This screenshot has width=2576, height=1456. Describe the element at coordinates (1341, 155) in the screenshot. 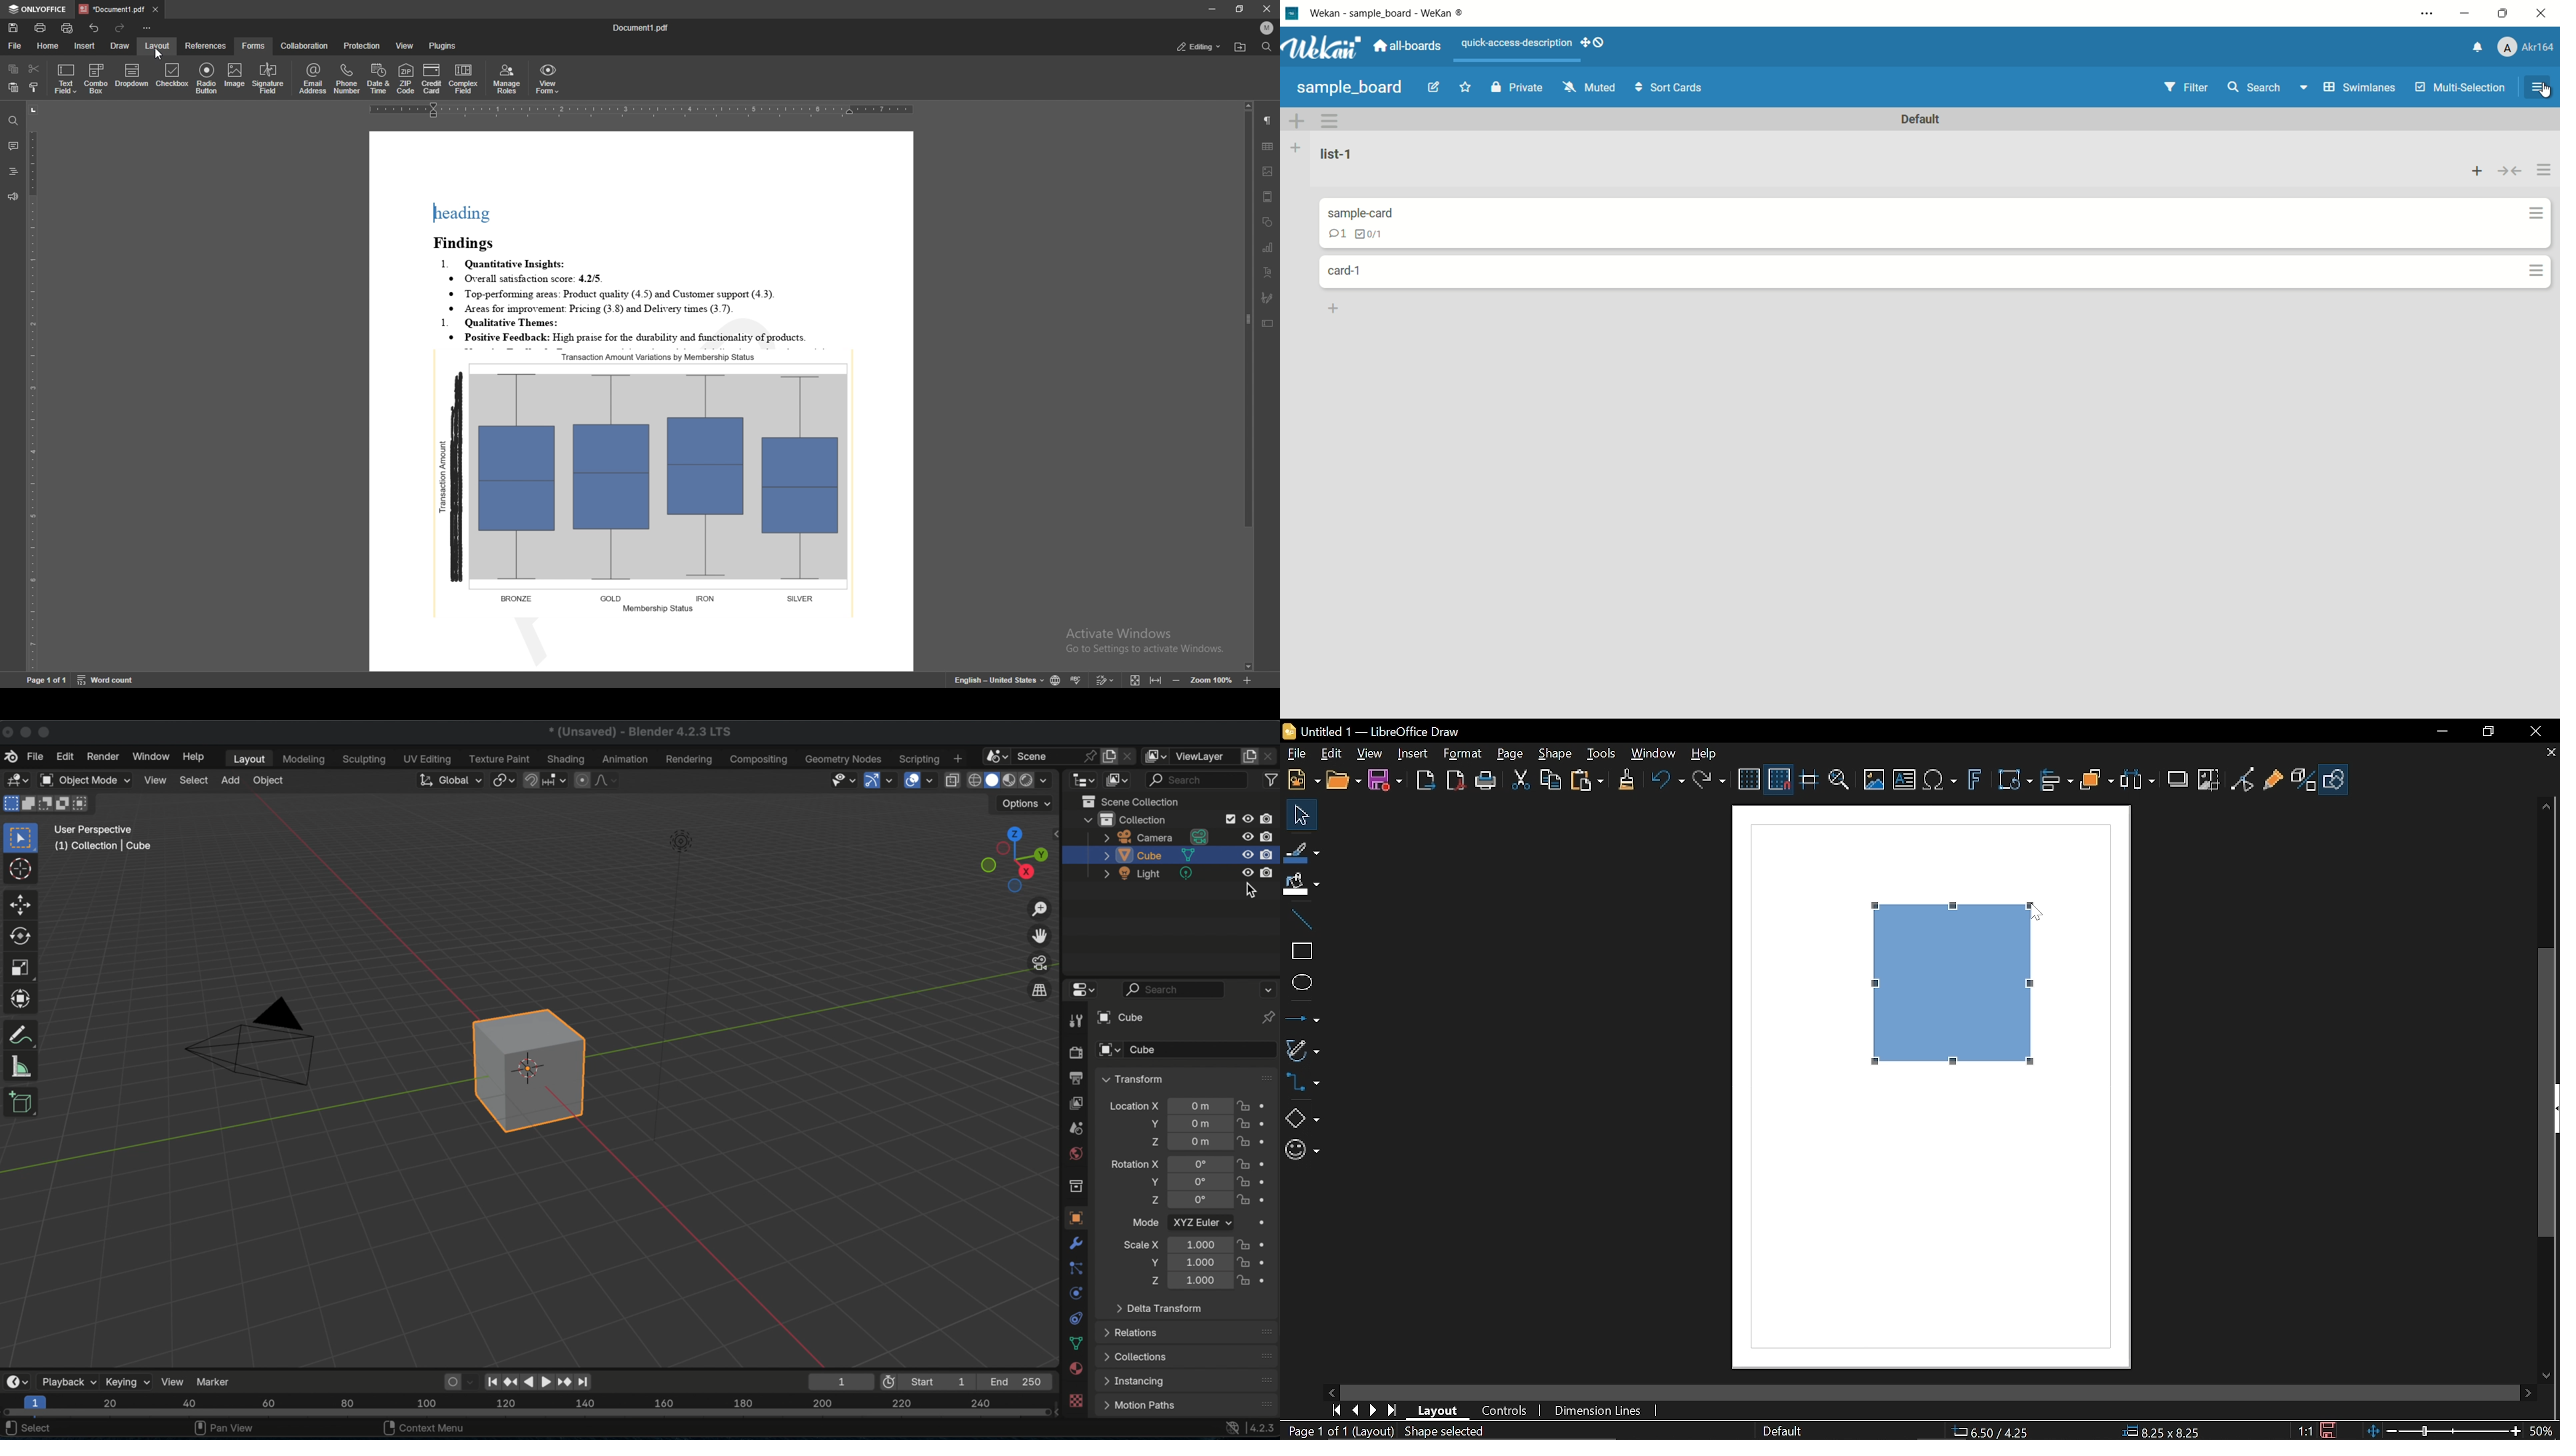

I see `list name` at that location.